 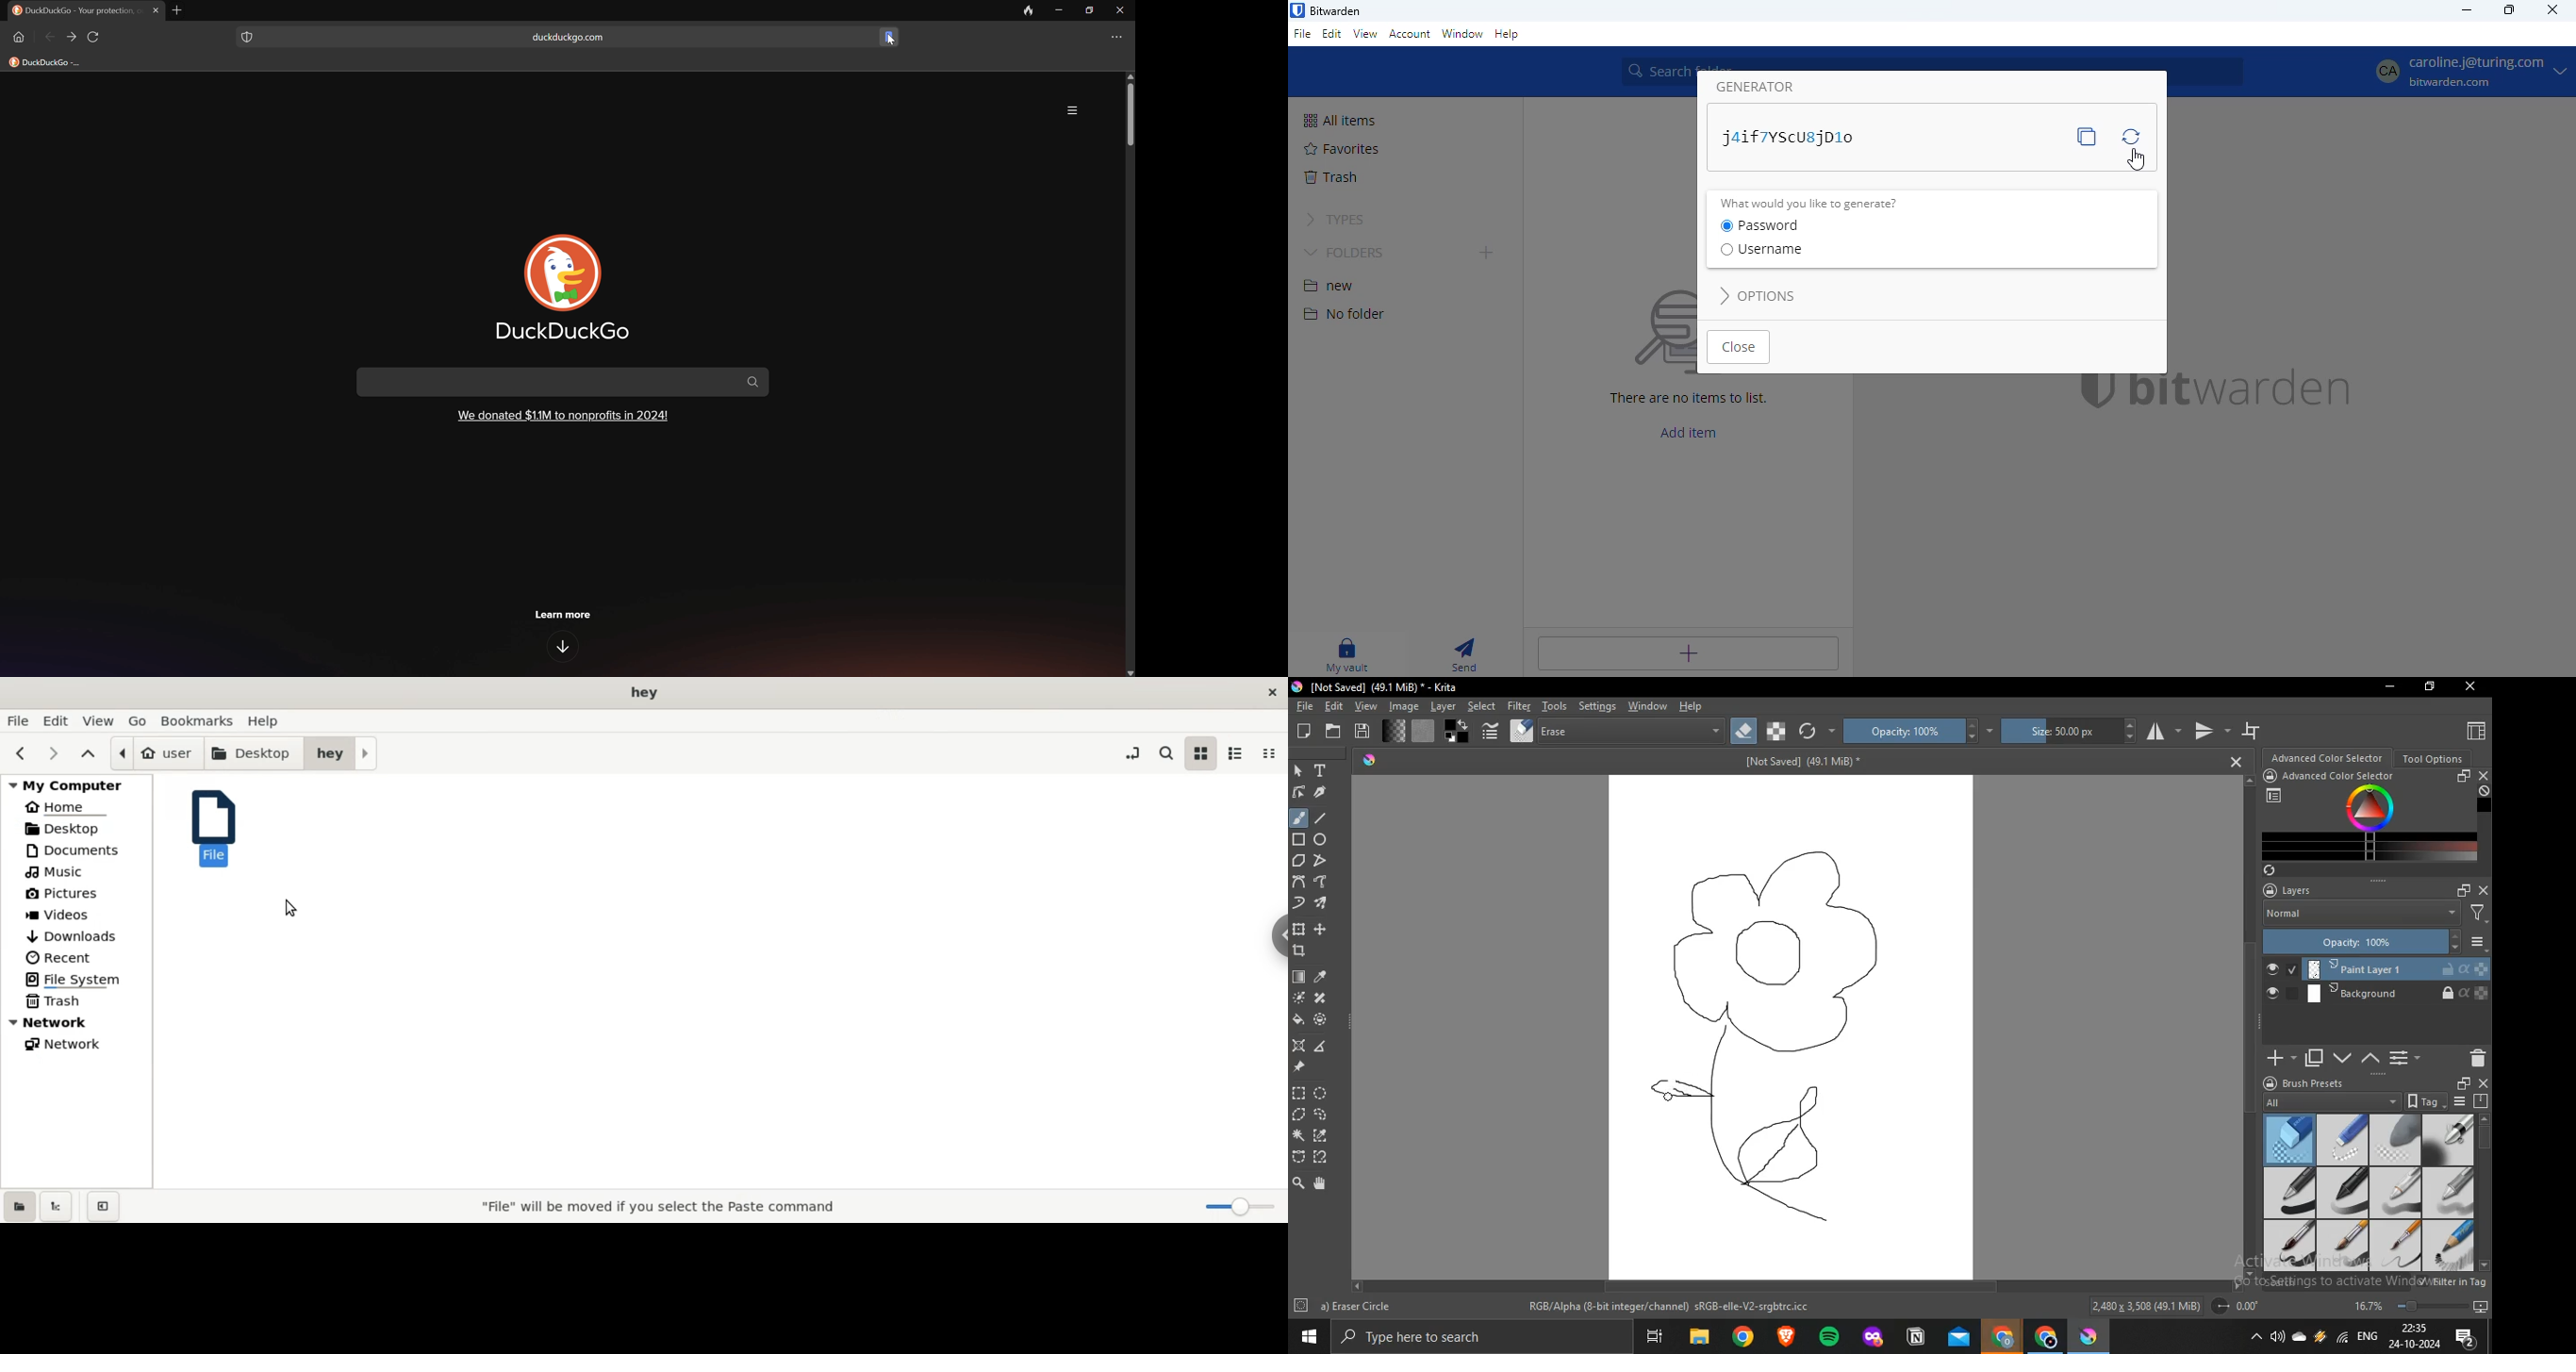 I want to click on airbrush soft, so click(x=2452, y=1139).